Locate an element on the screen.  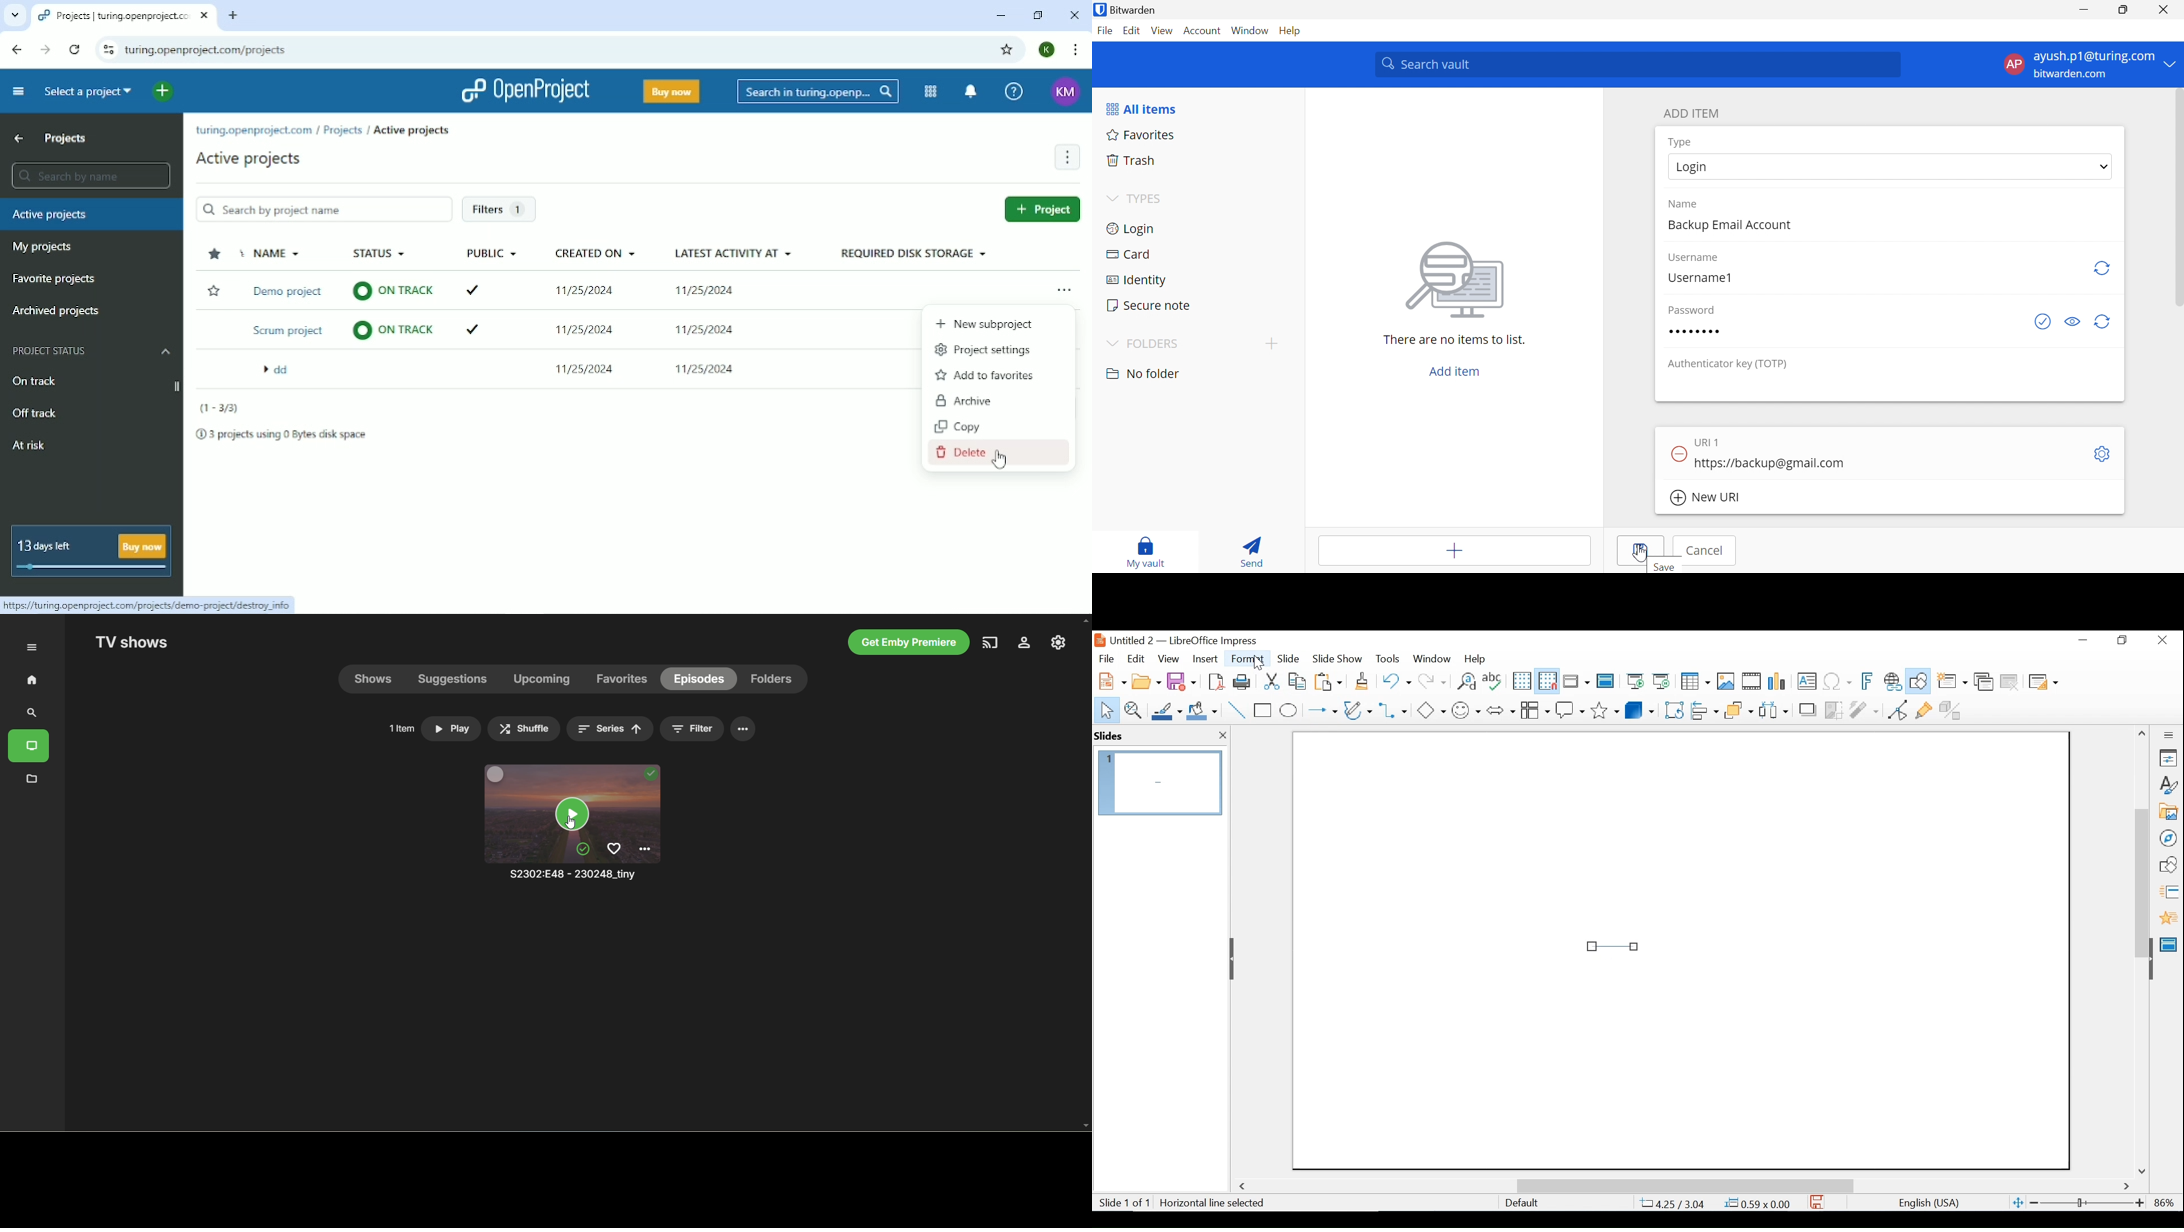
Search in turin.openprojects.com is located at coordinates (818, 91).